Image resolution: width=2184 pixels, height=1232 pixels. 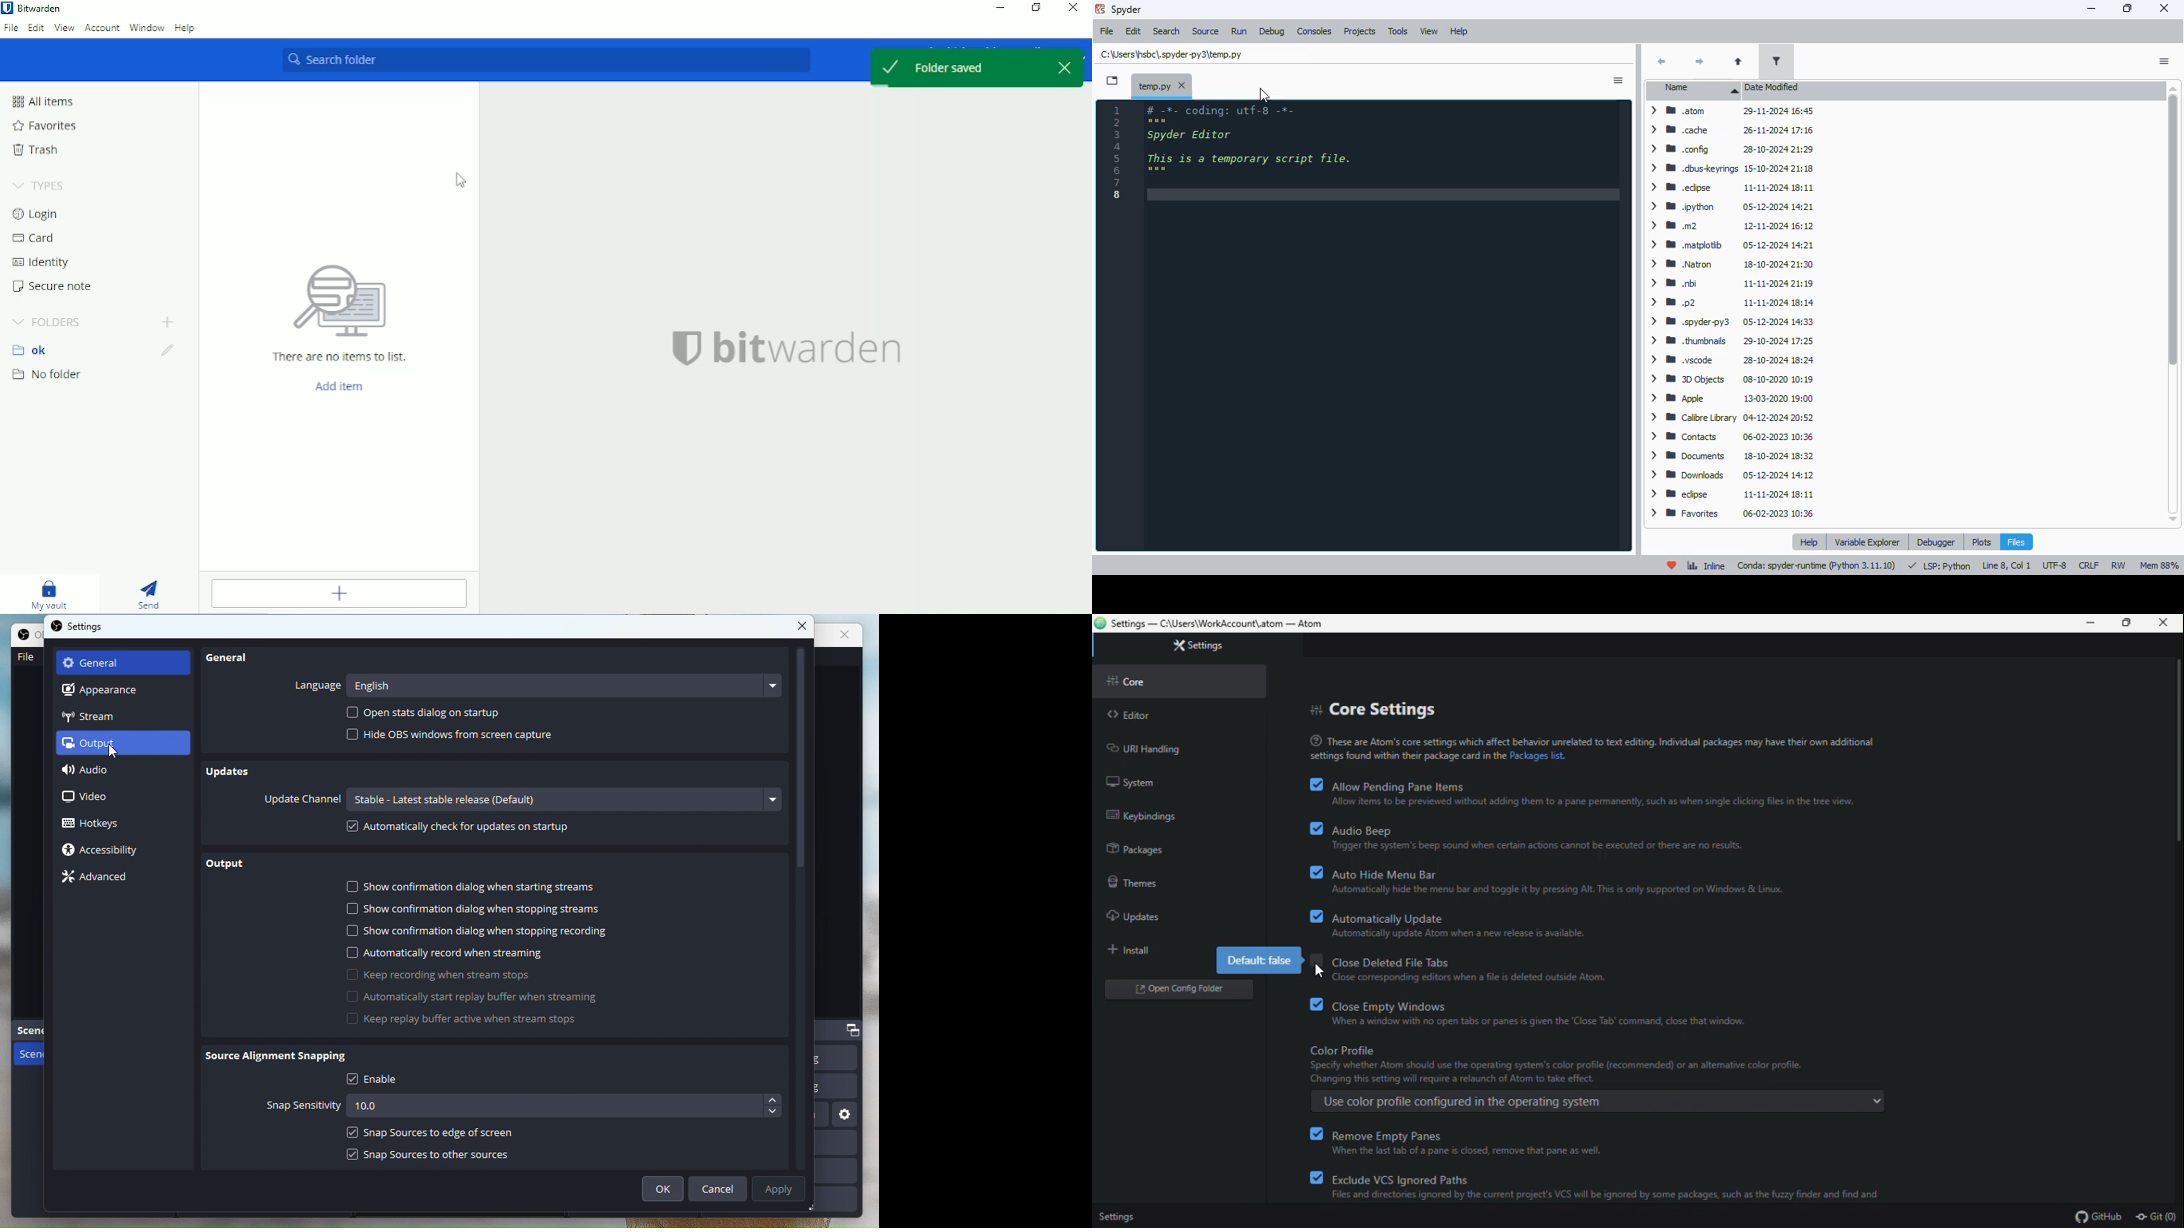 I want to click on Accessibility, so click(x=108, y=851).